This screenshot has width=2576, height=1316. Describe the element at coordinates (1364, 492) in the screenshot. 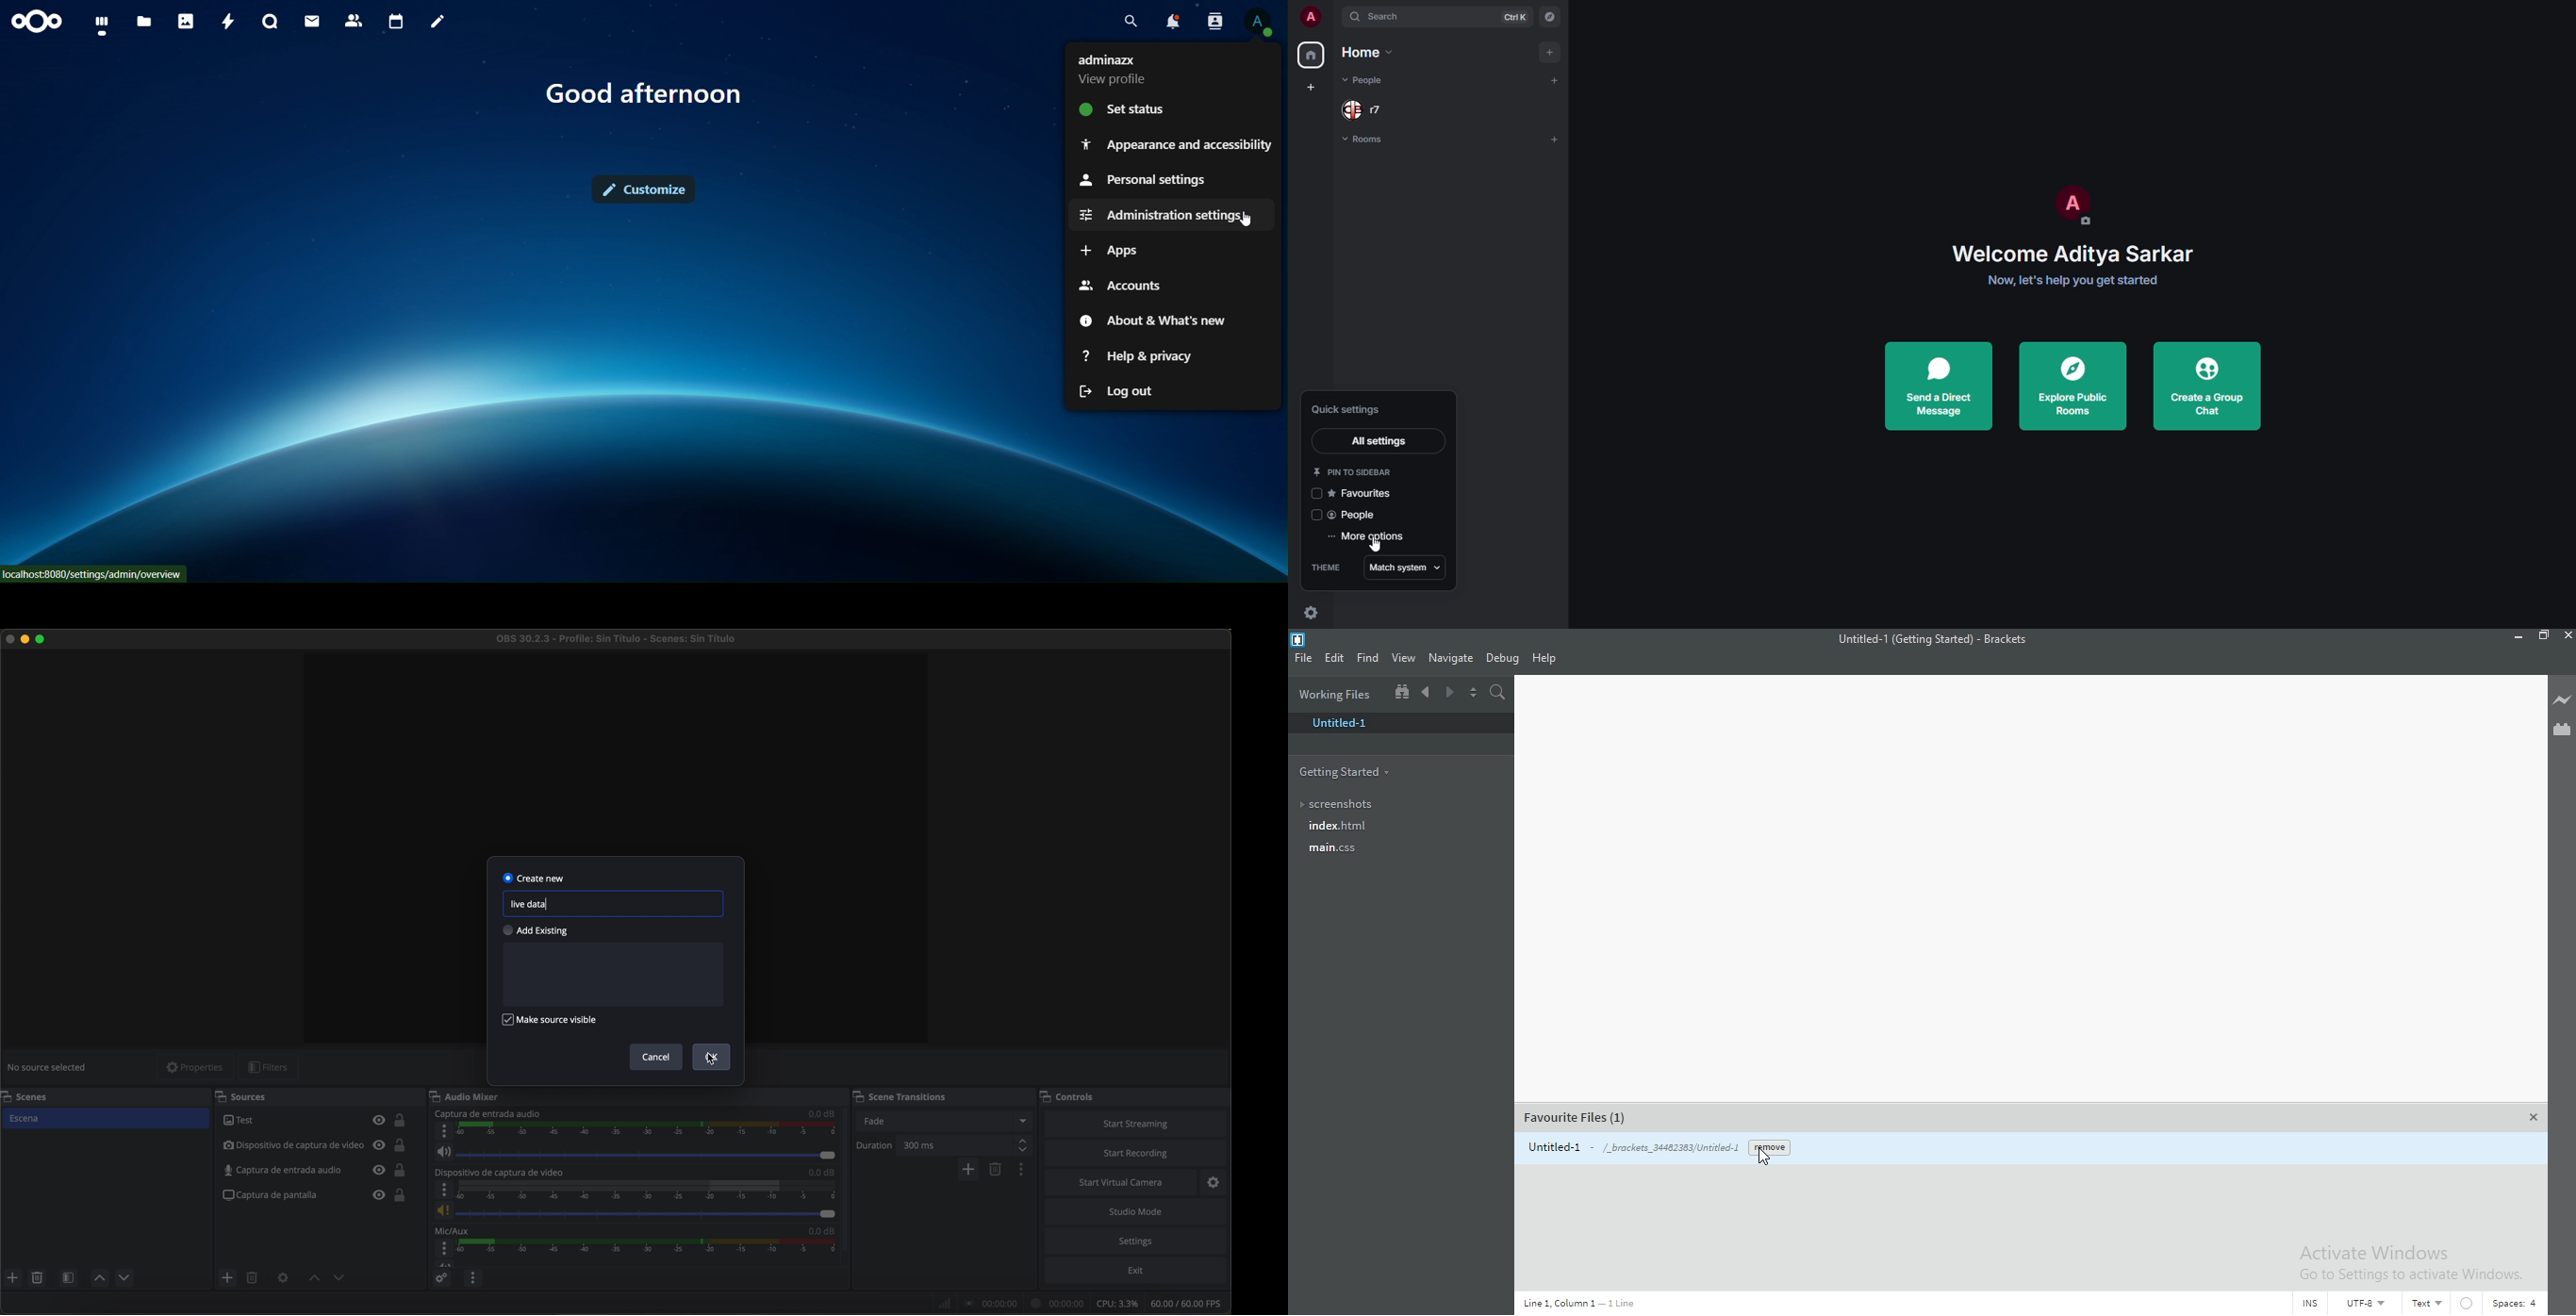

I see `favorites` at that location.